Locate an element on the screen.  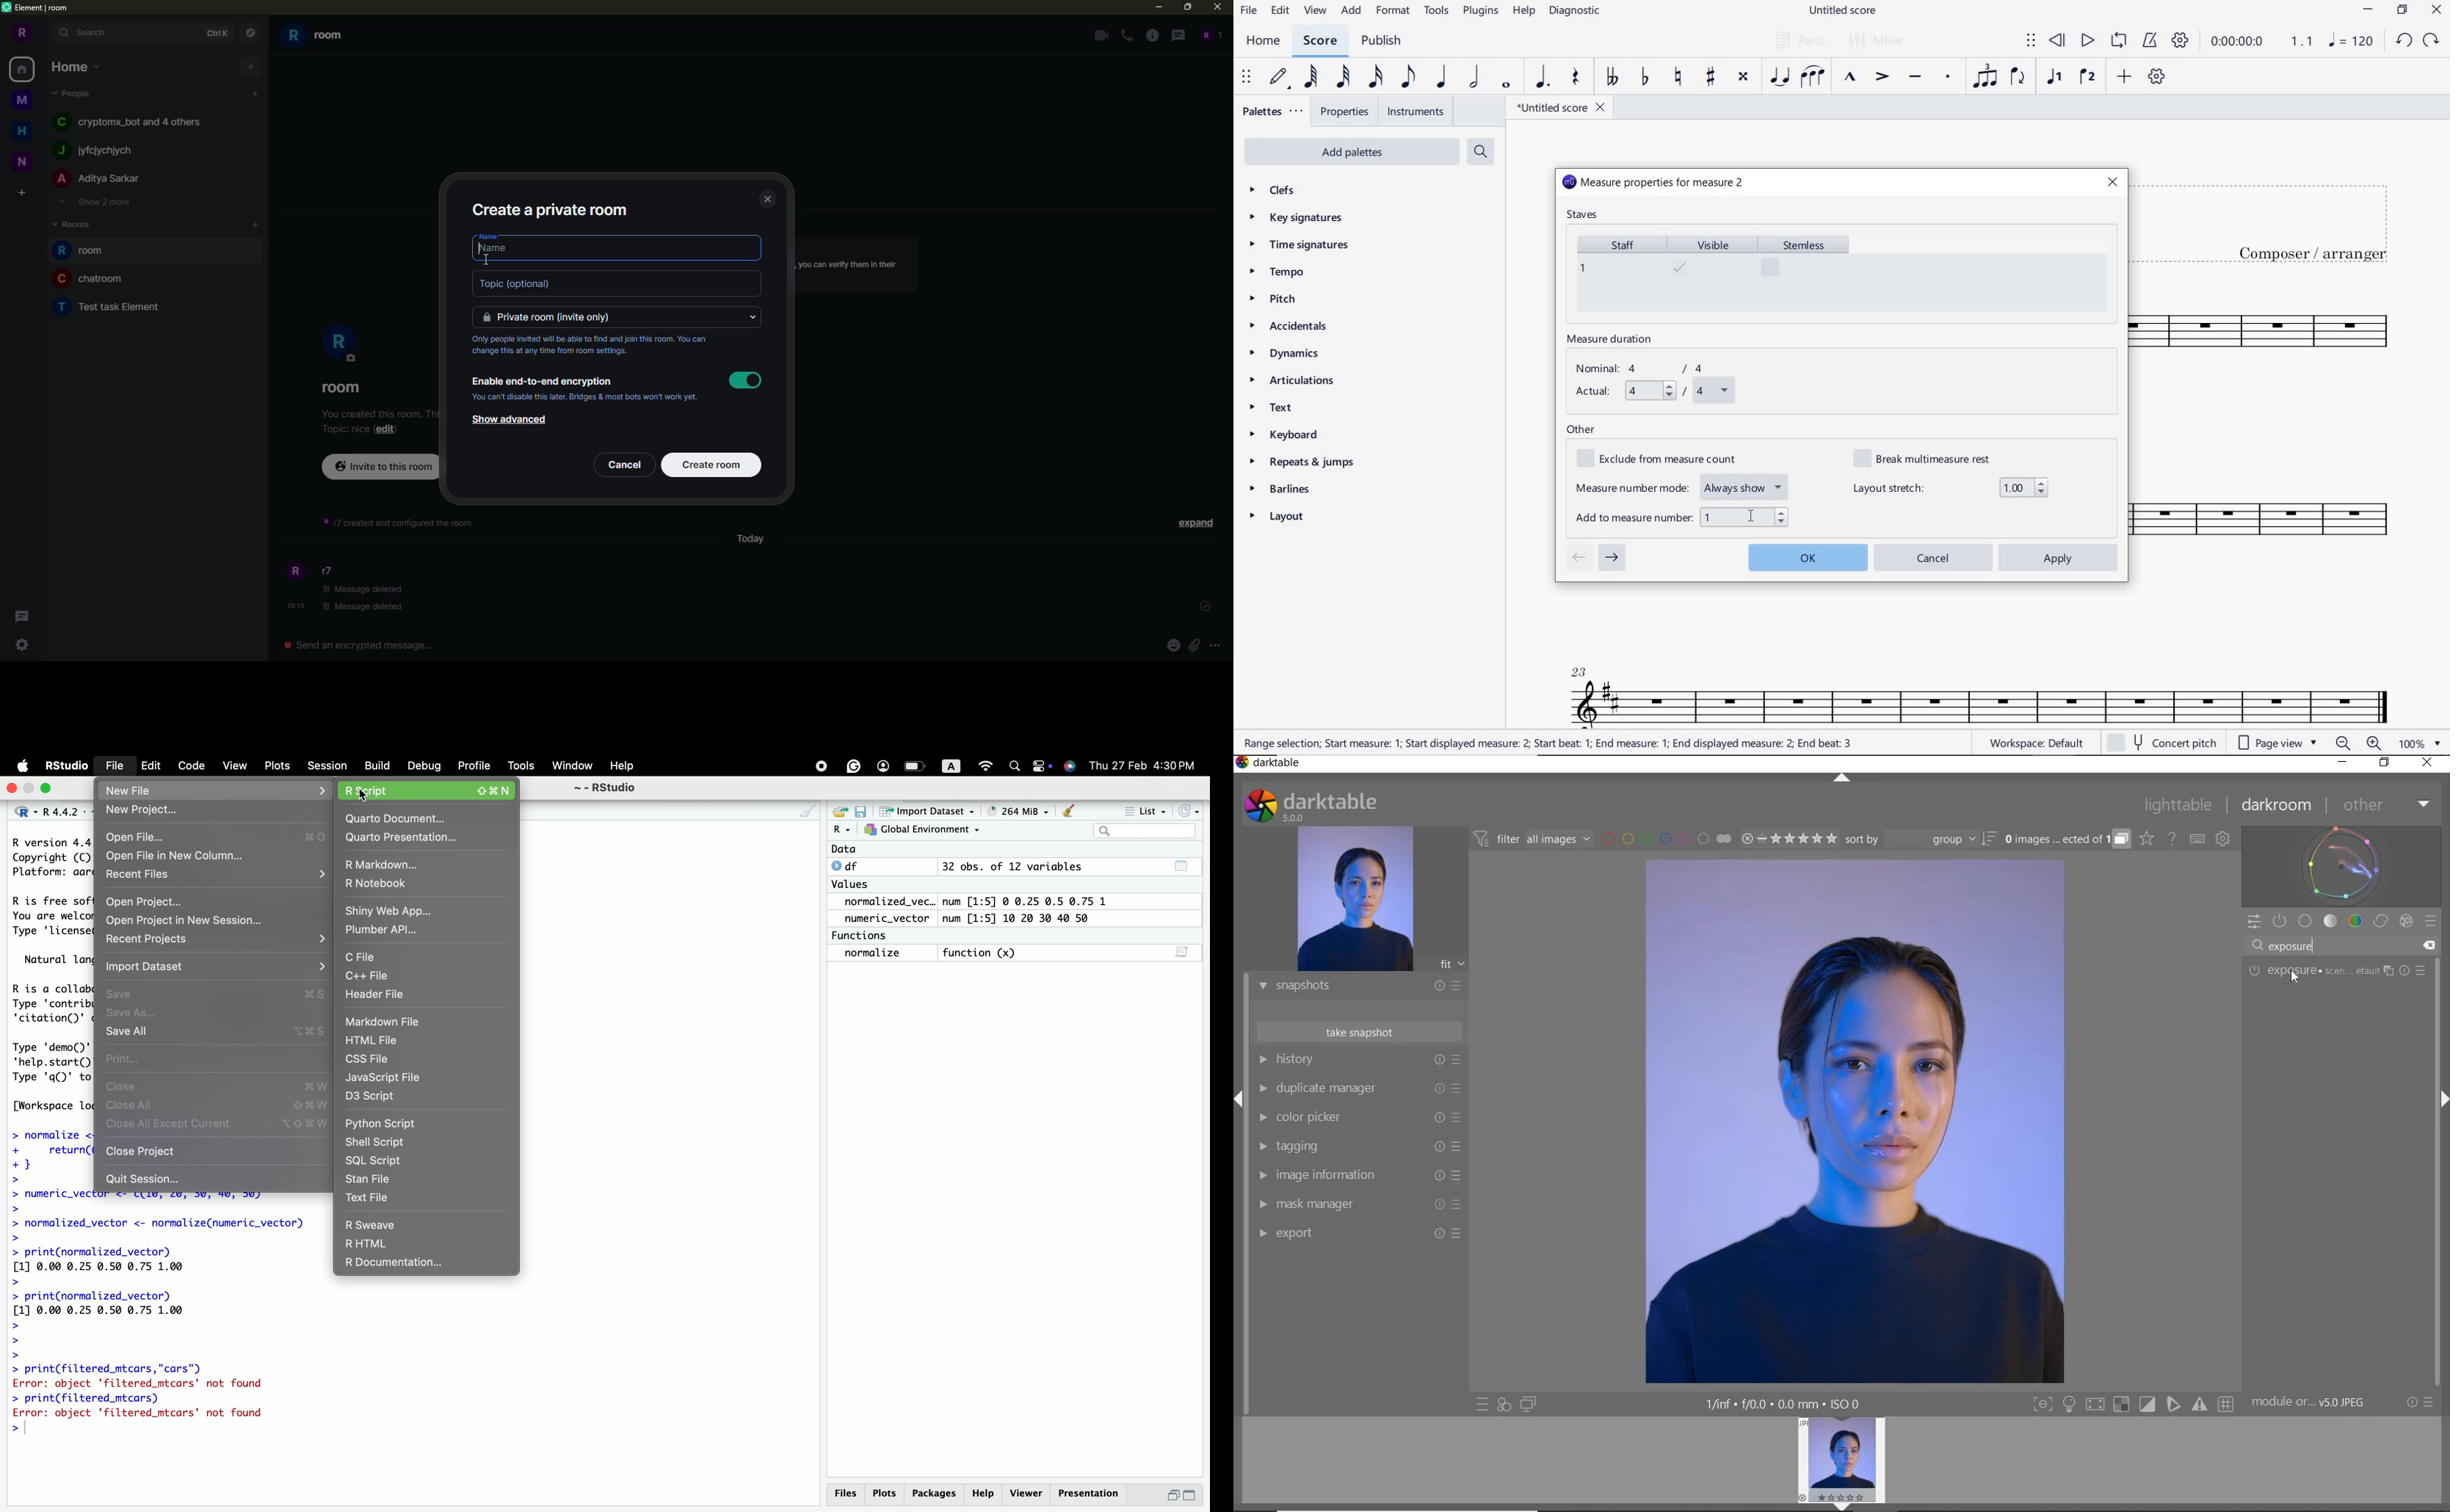
CSS file is located at coordinates (426, 1059).